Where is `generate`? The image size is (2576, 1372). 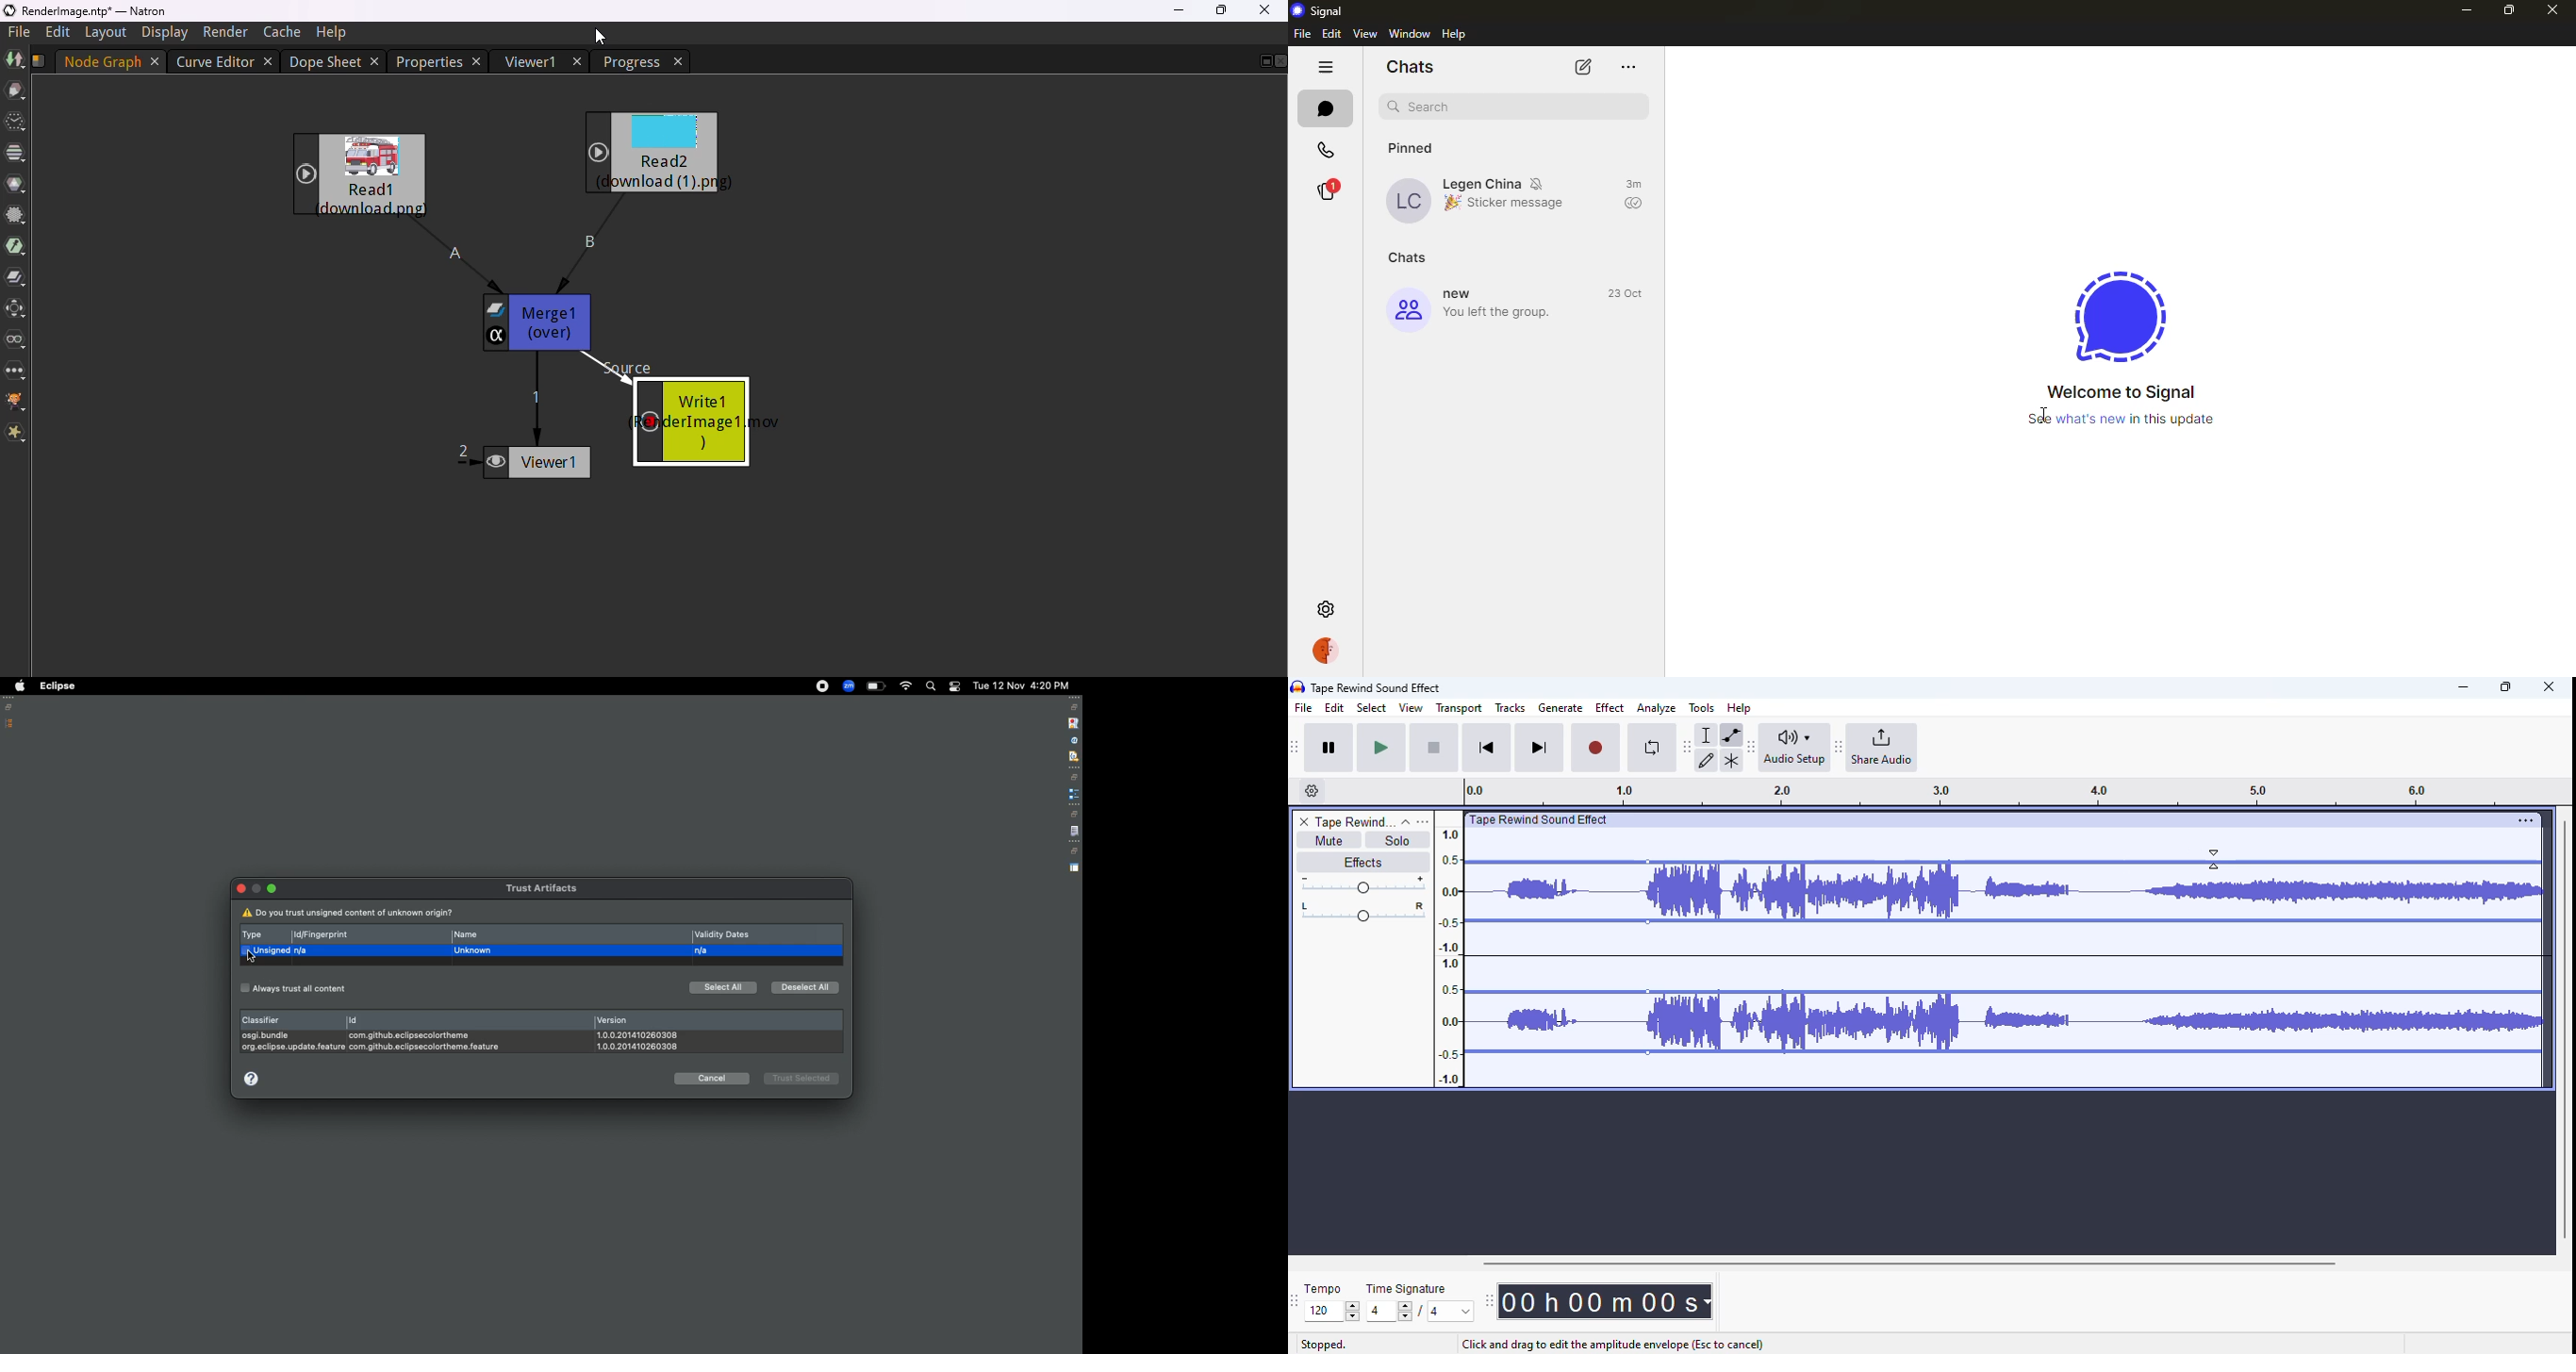 generate is located at coordinates (1561, 708).